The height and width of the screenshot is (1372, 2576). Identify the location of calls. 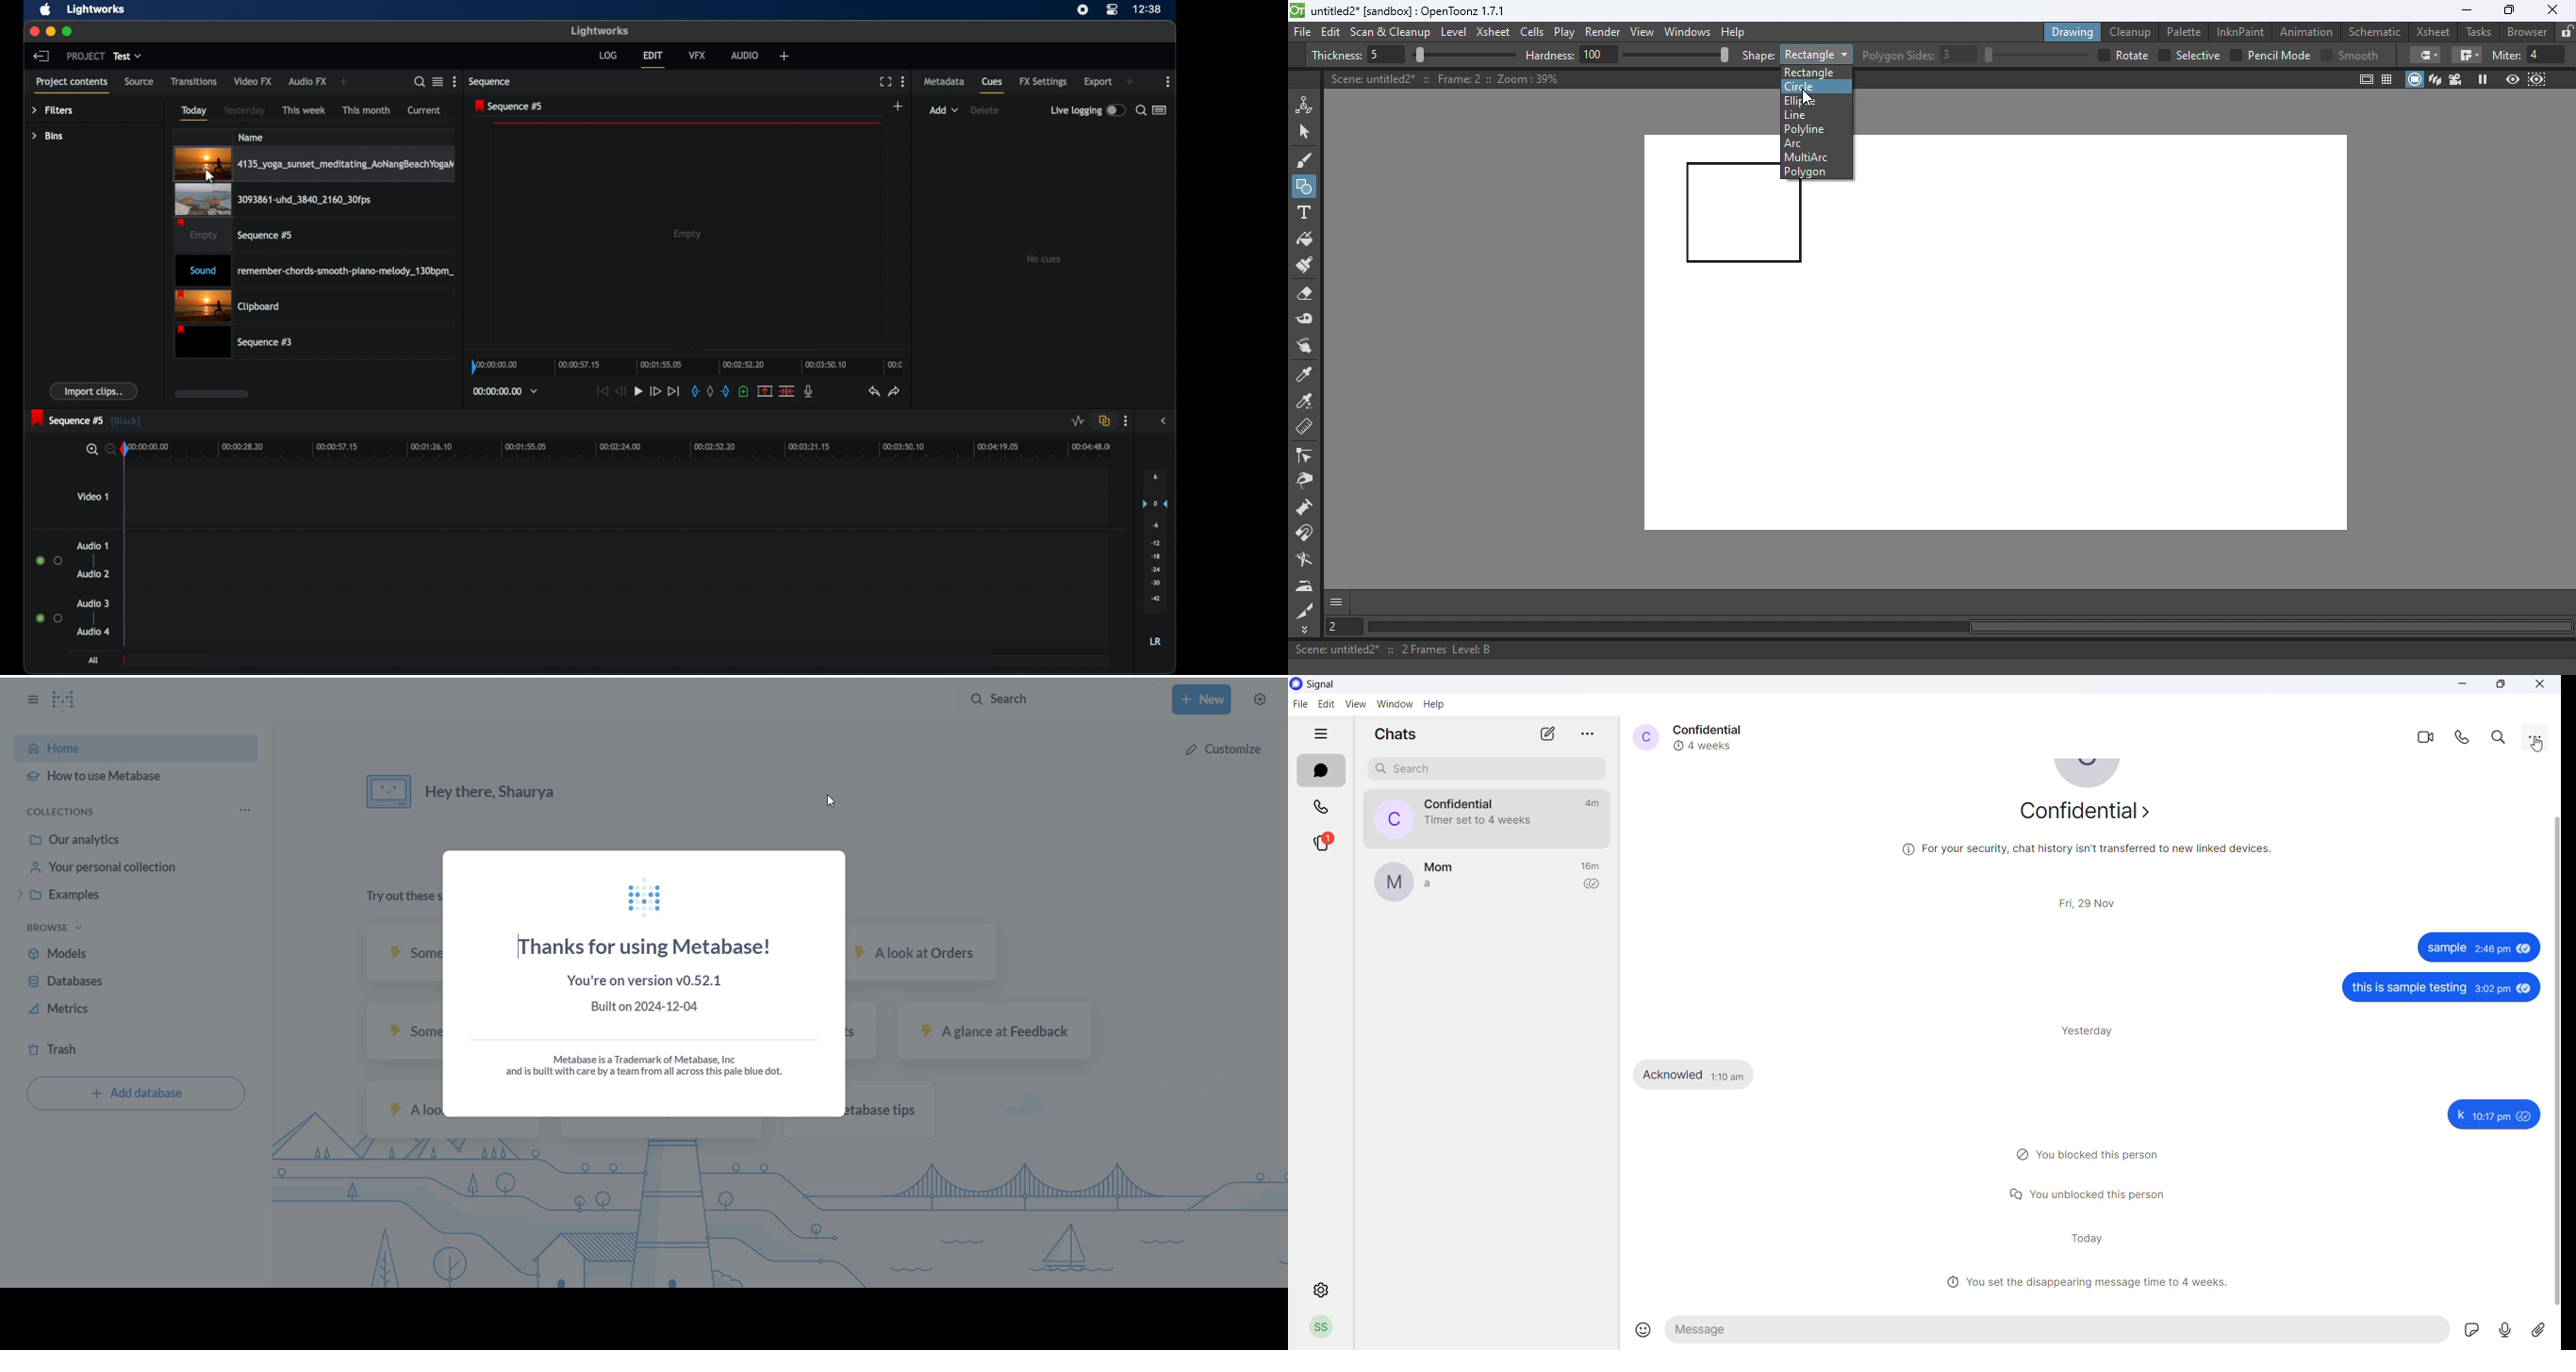
(2466, 737).